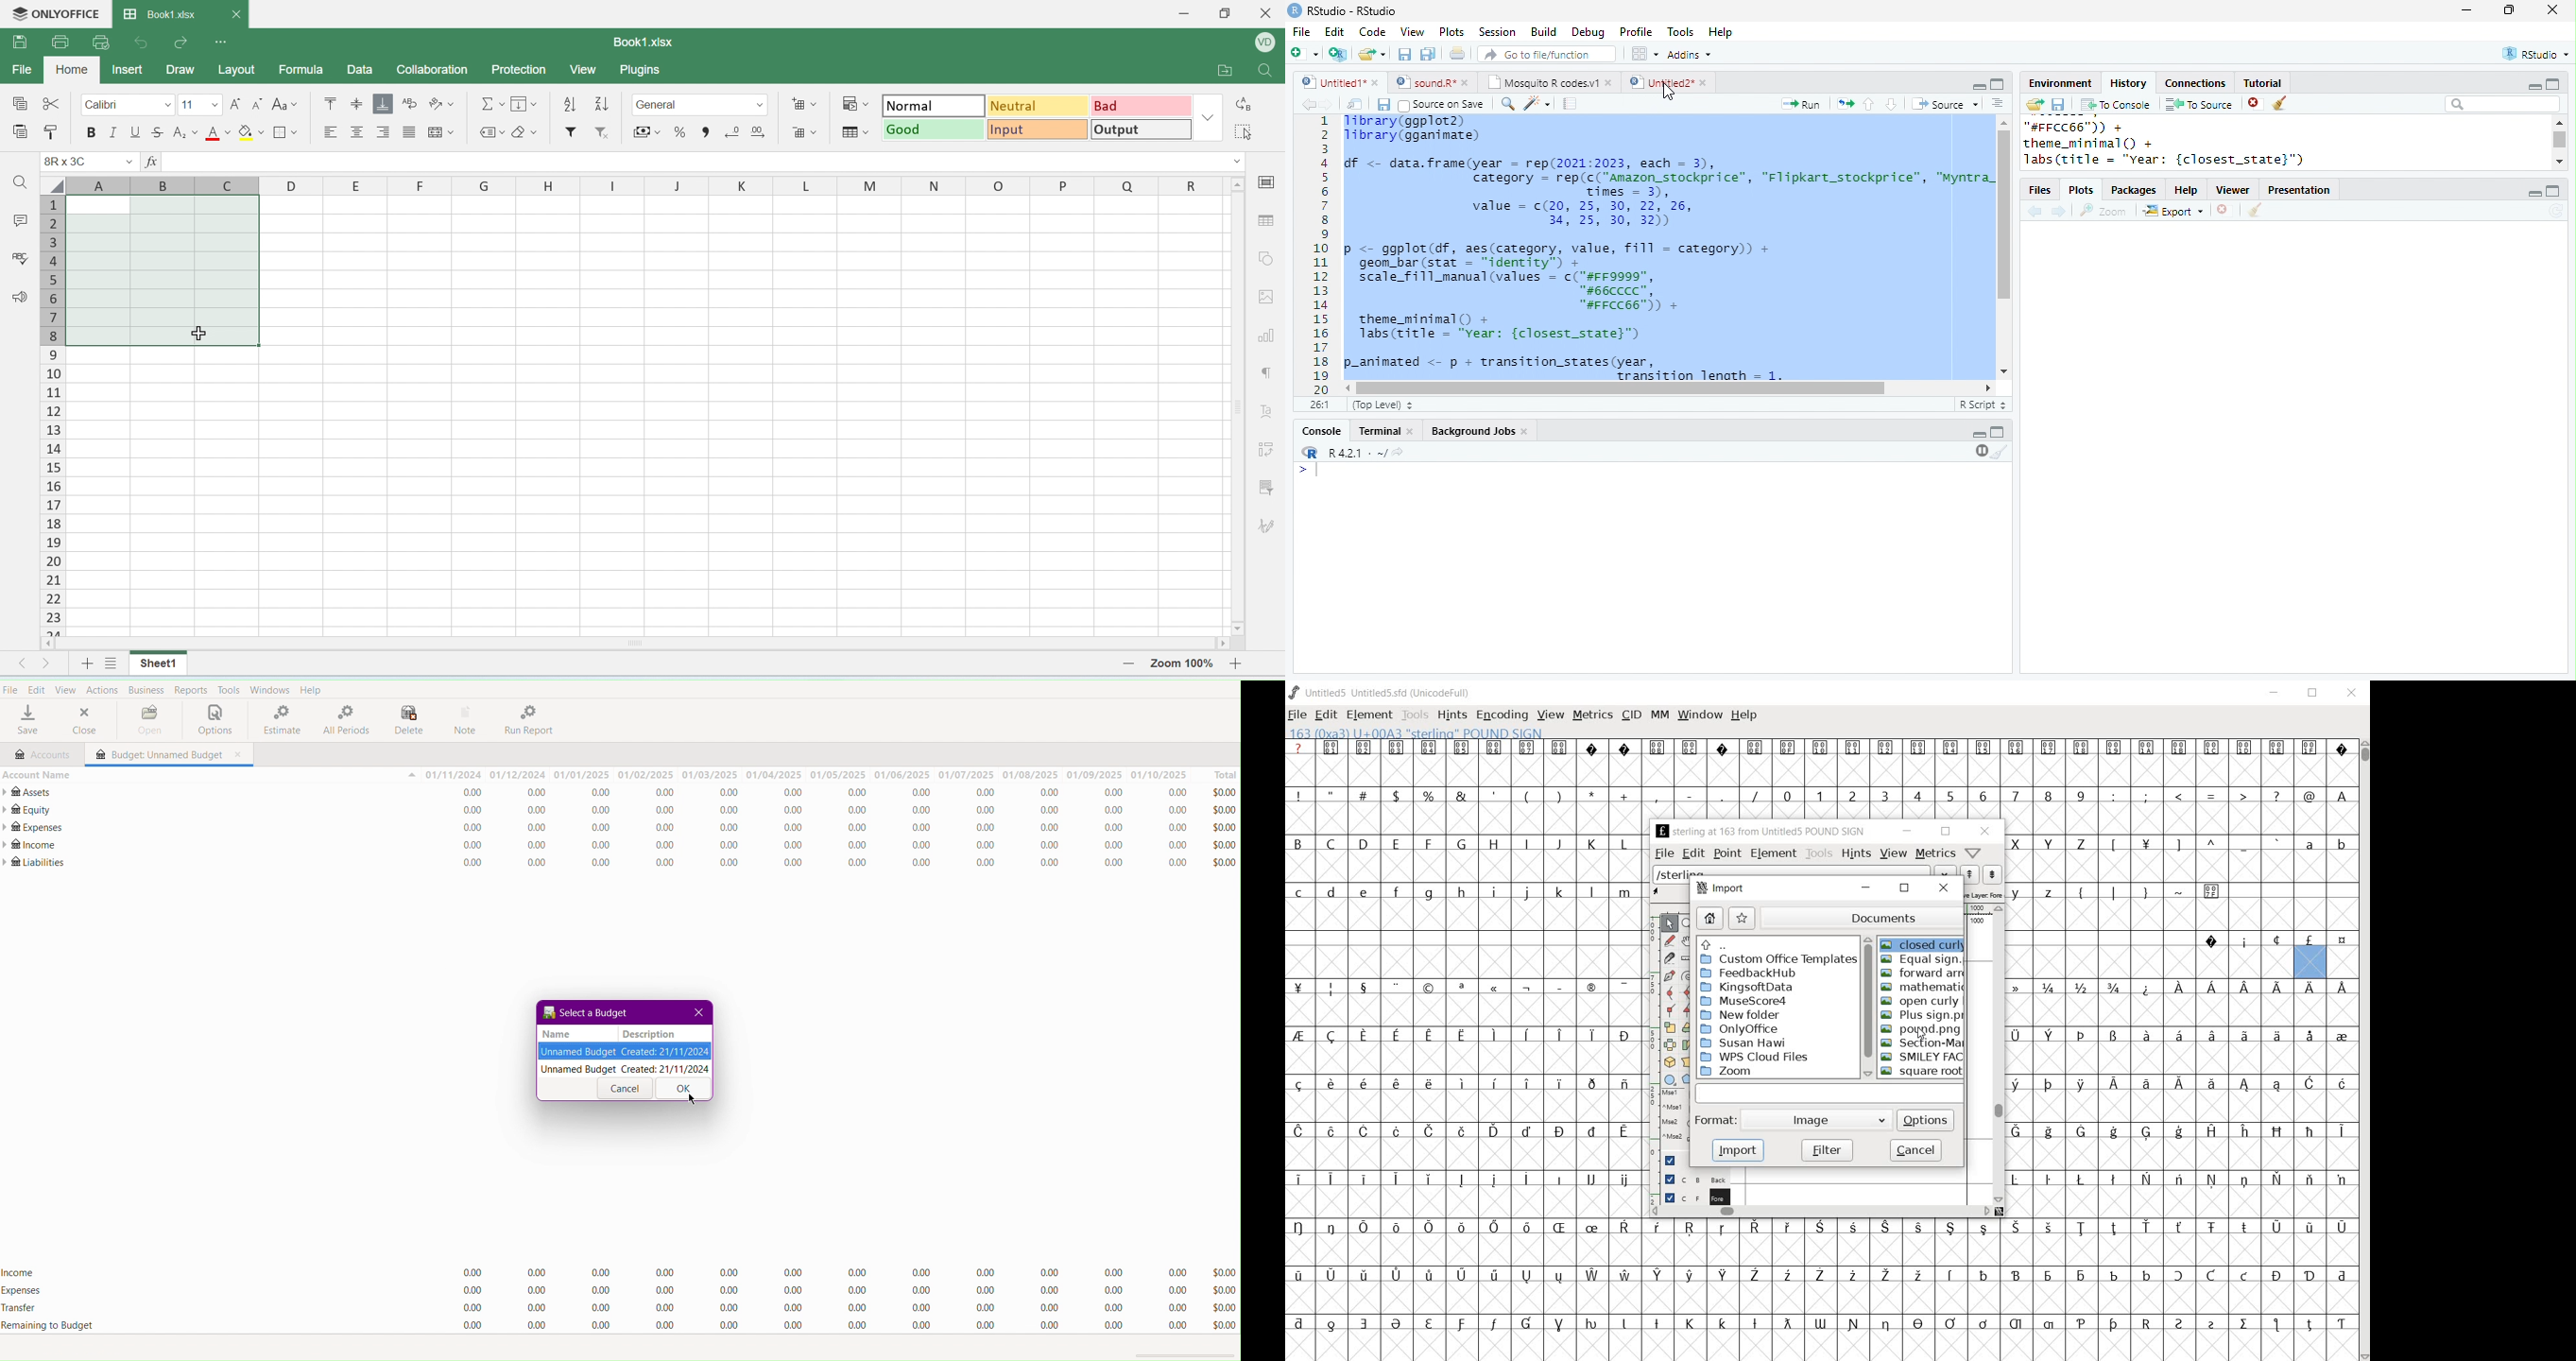 This screenshot has height=1372, width=2576. I want to click on Symbol, so click(2213, 890).